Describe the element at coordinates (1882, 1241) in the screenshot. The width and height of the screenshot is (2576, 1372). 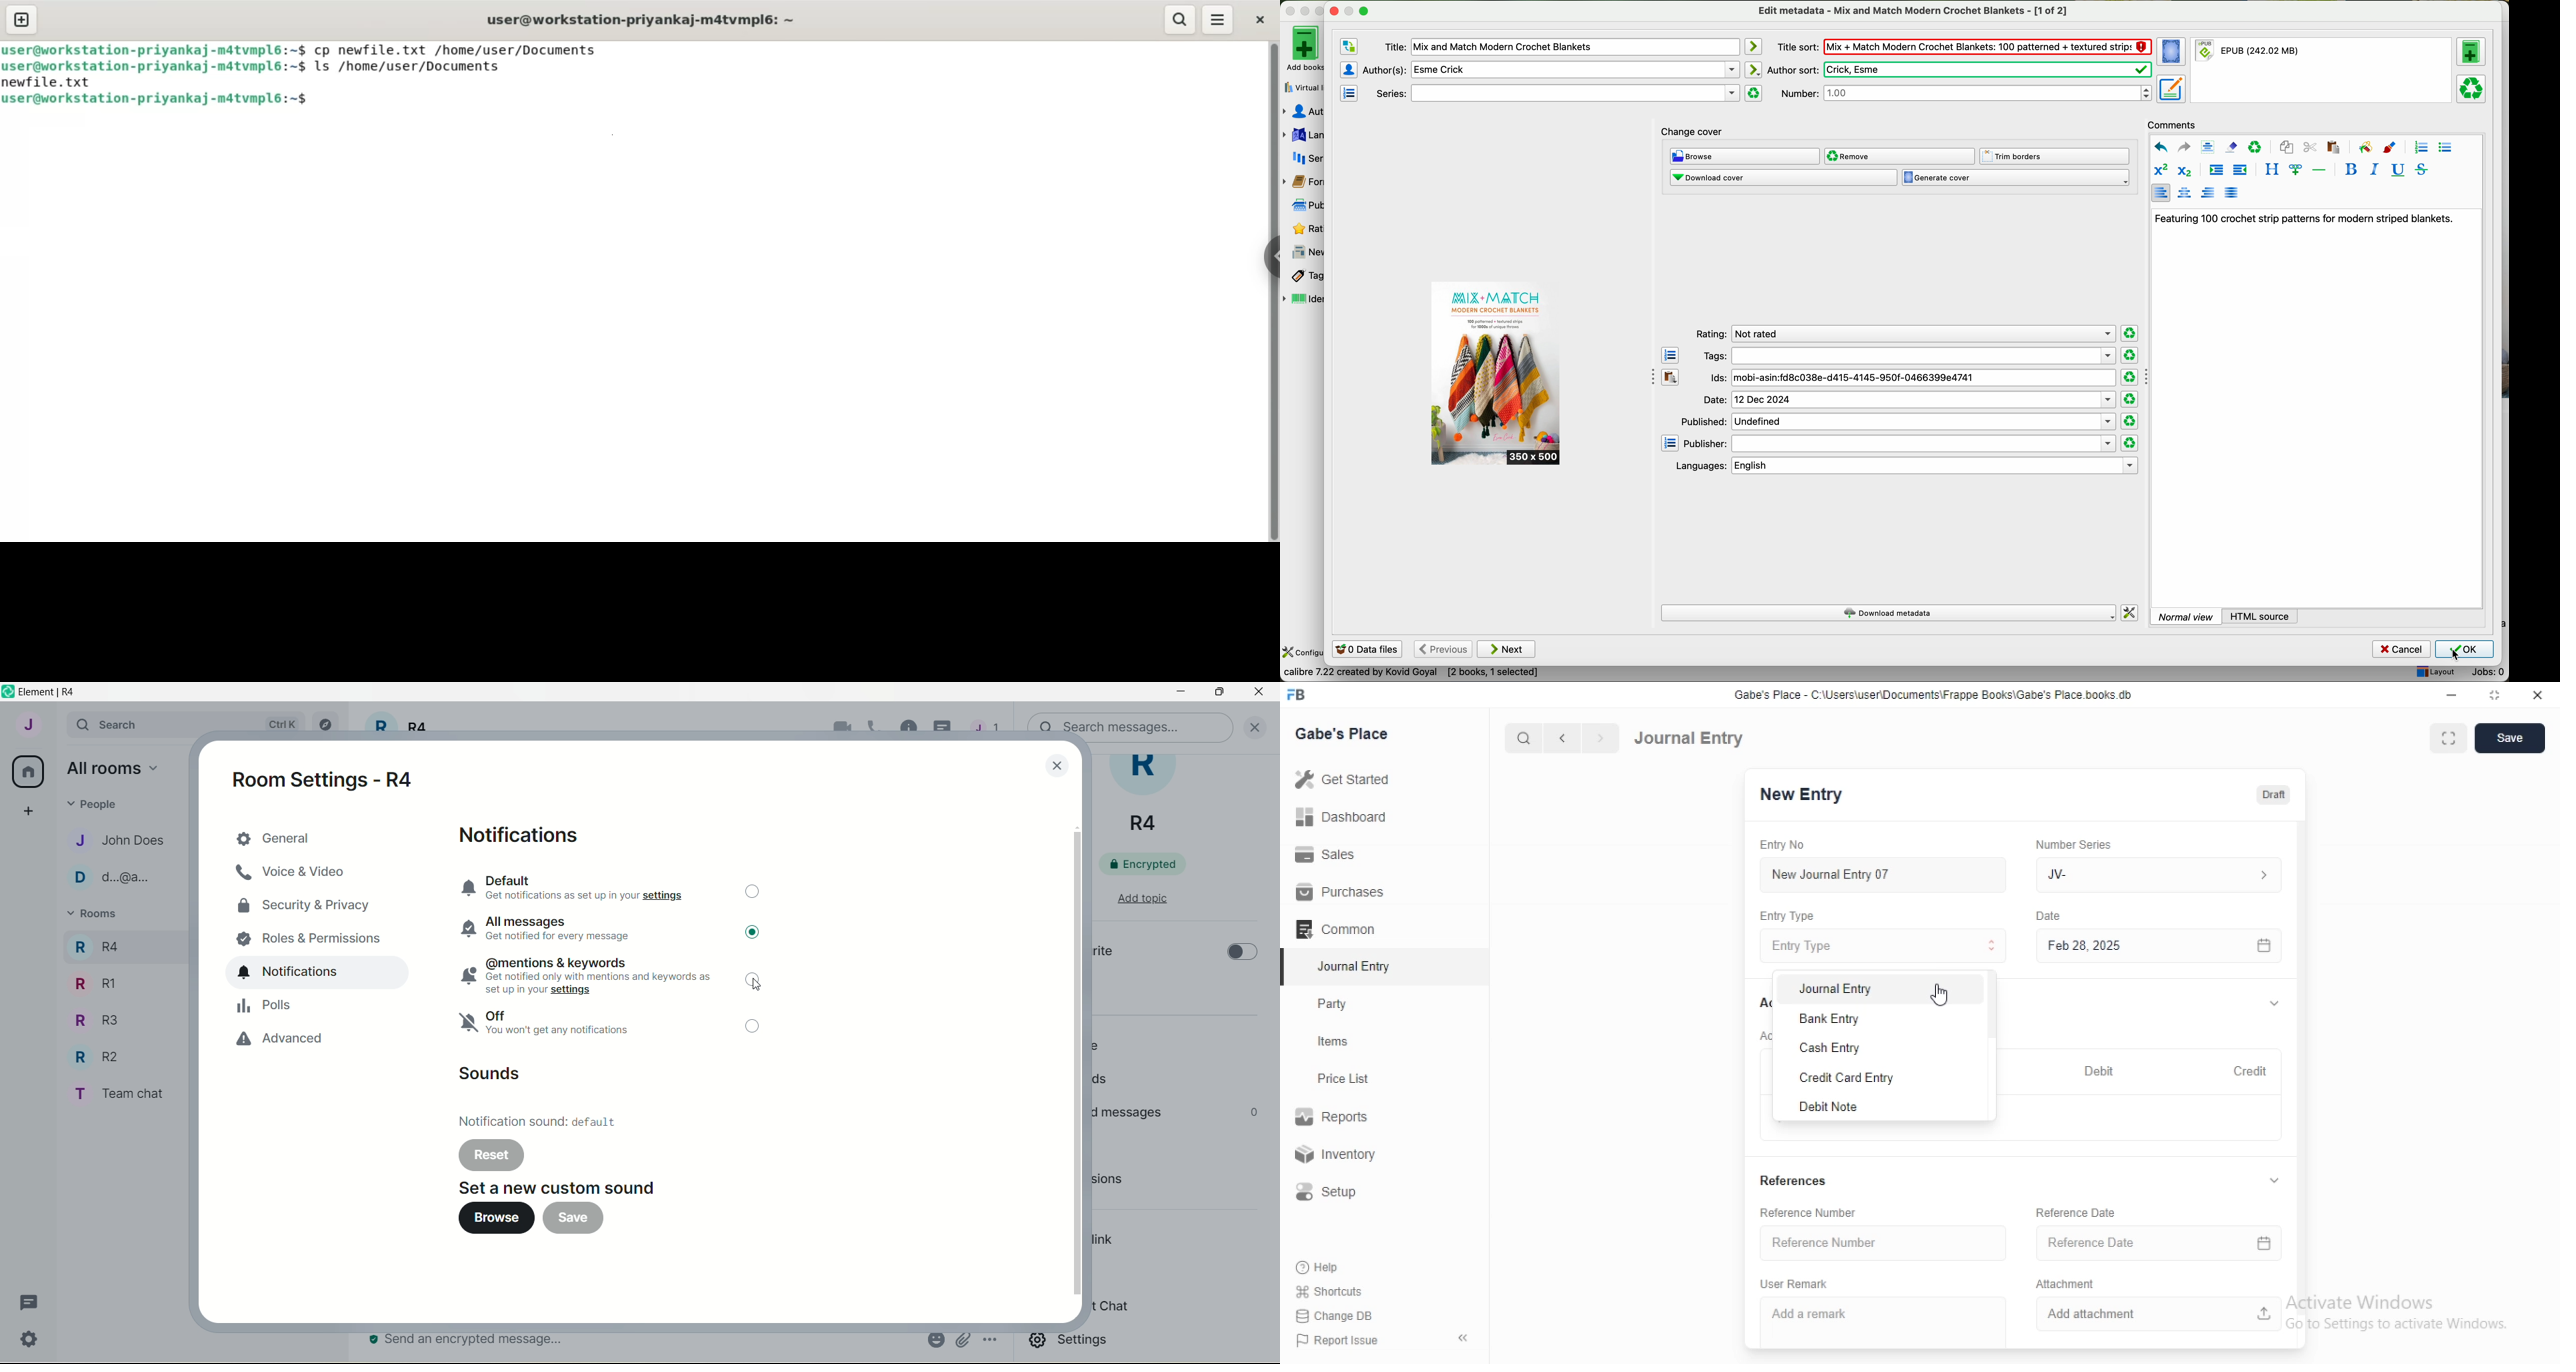
I see `Reference Number` at that location.